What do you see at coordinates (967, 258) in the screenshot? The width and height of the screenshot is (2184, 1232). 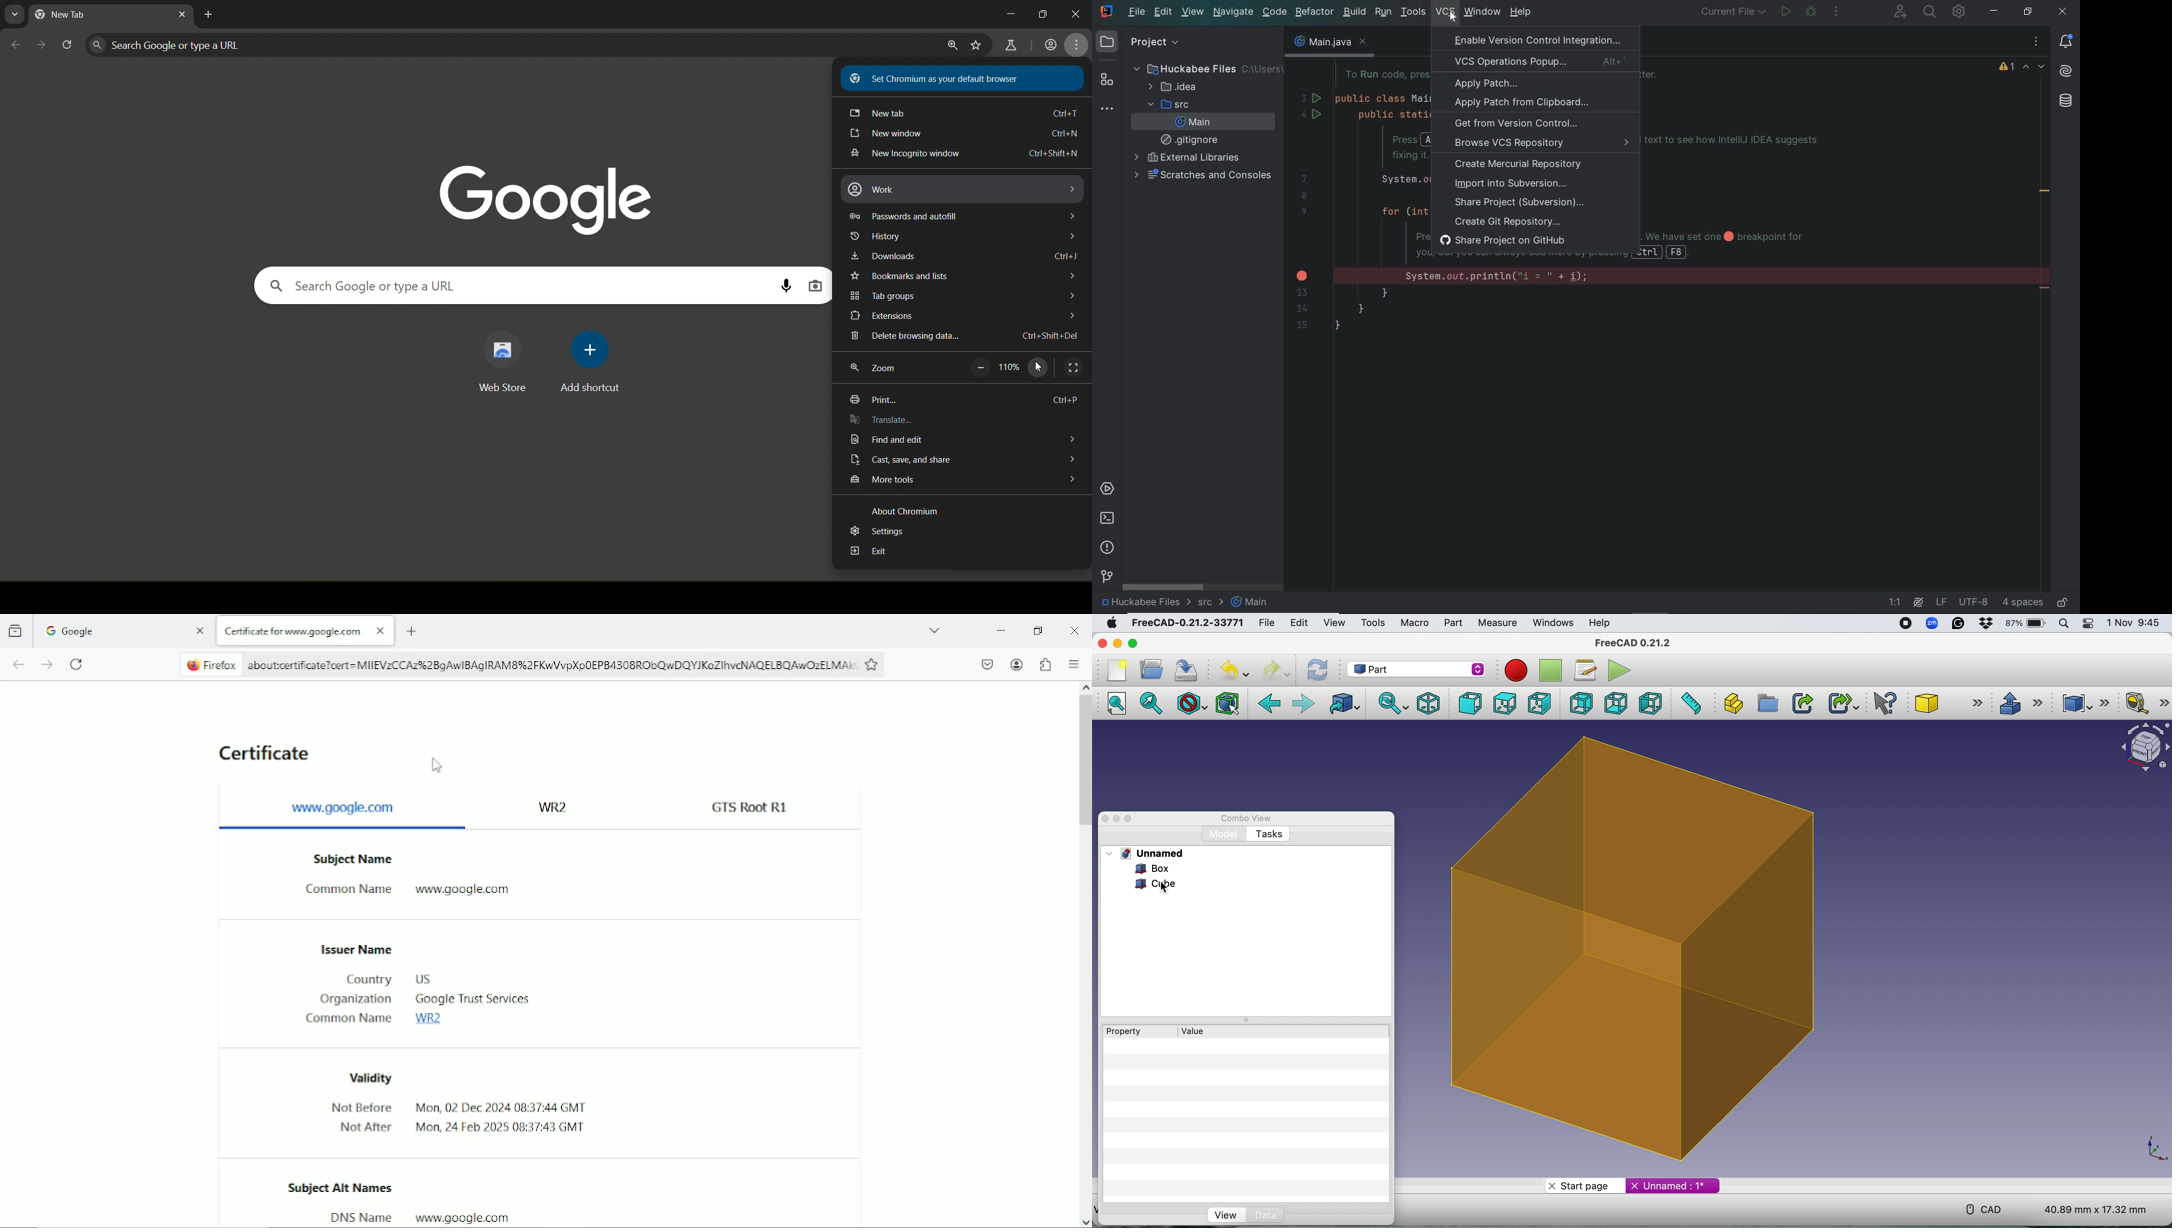 I see `downloads` at bounding box center [967, 258].